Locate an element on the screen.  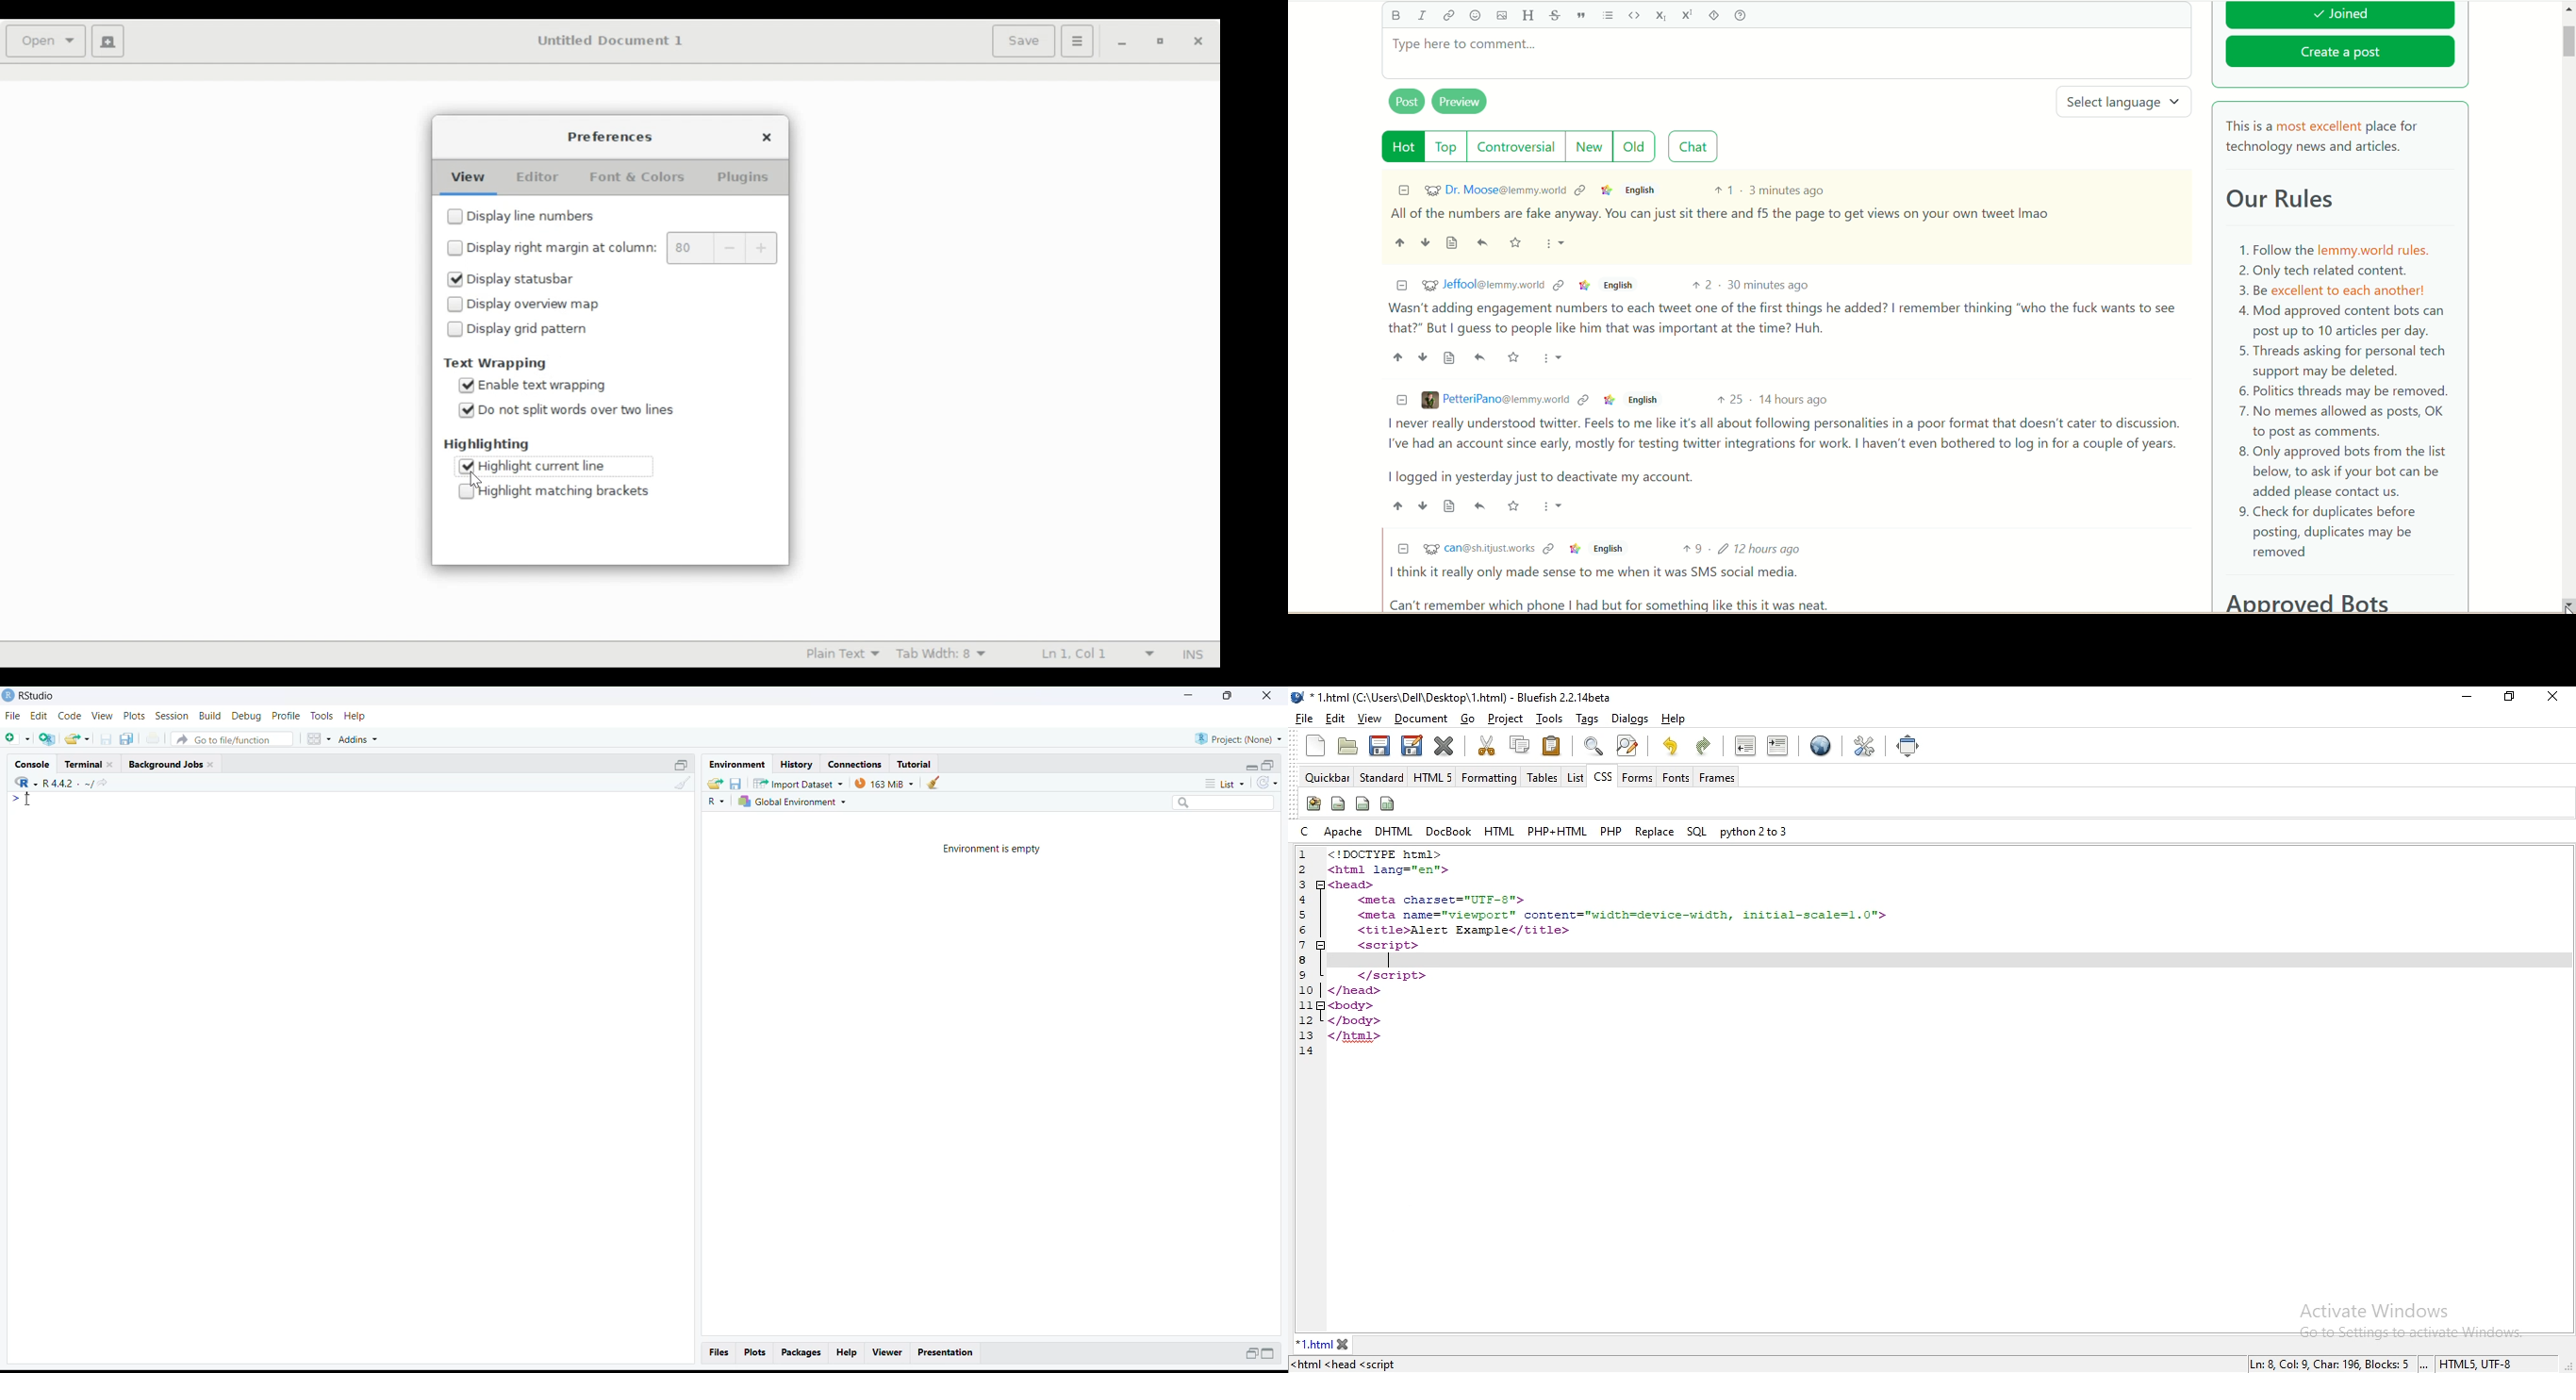
Ln: 8 Col: 9, Char: 196, Blocks: 5 is located at coordinates (2332, 1365).